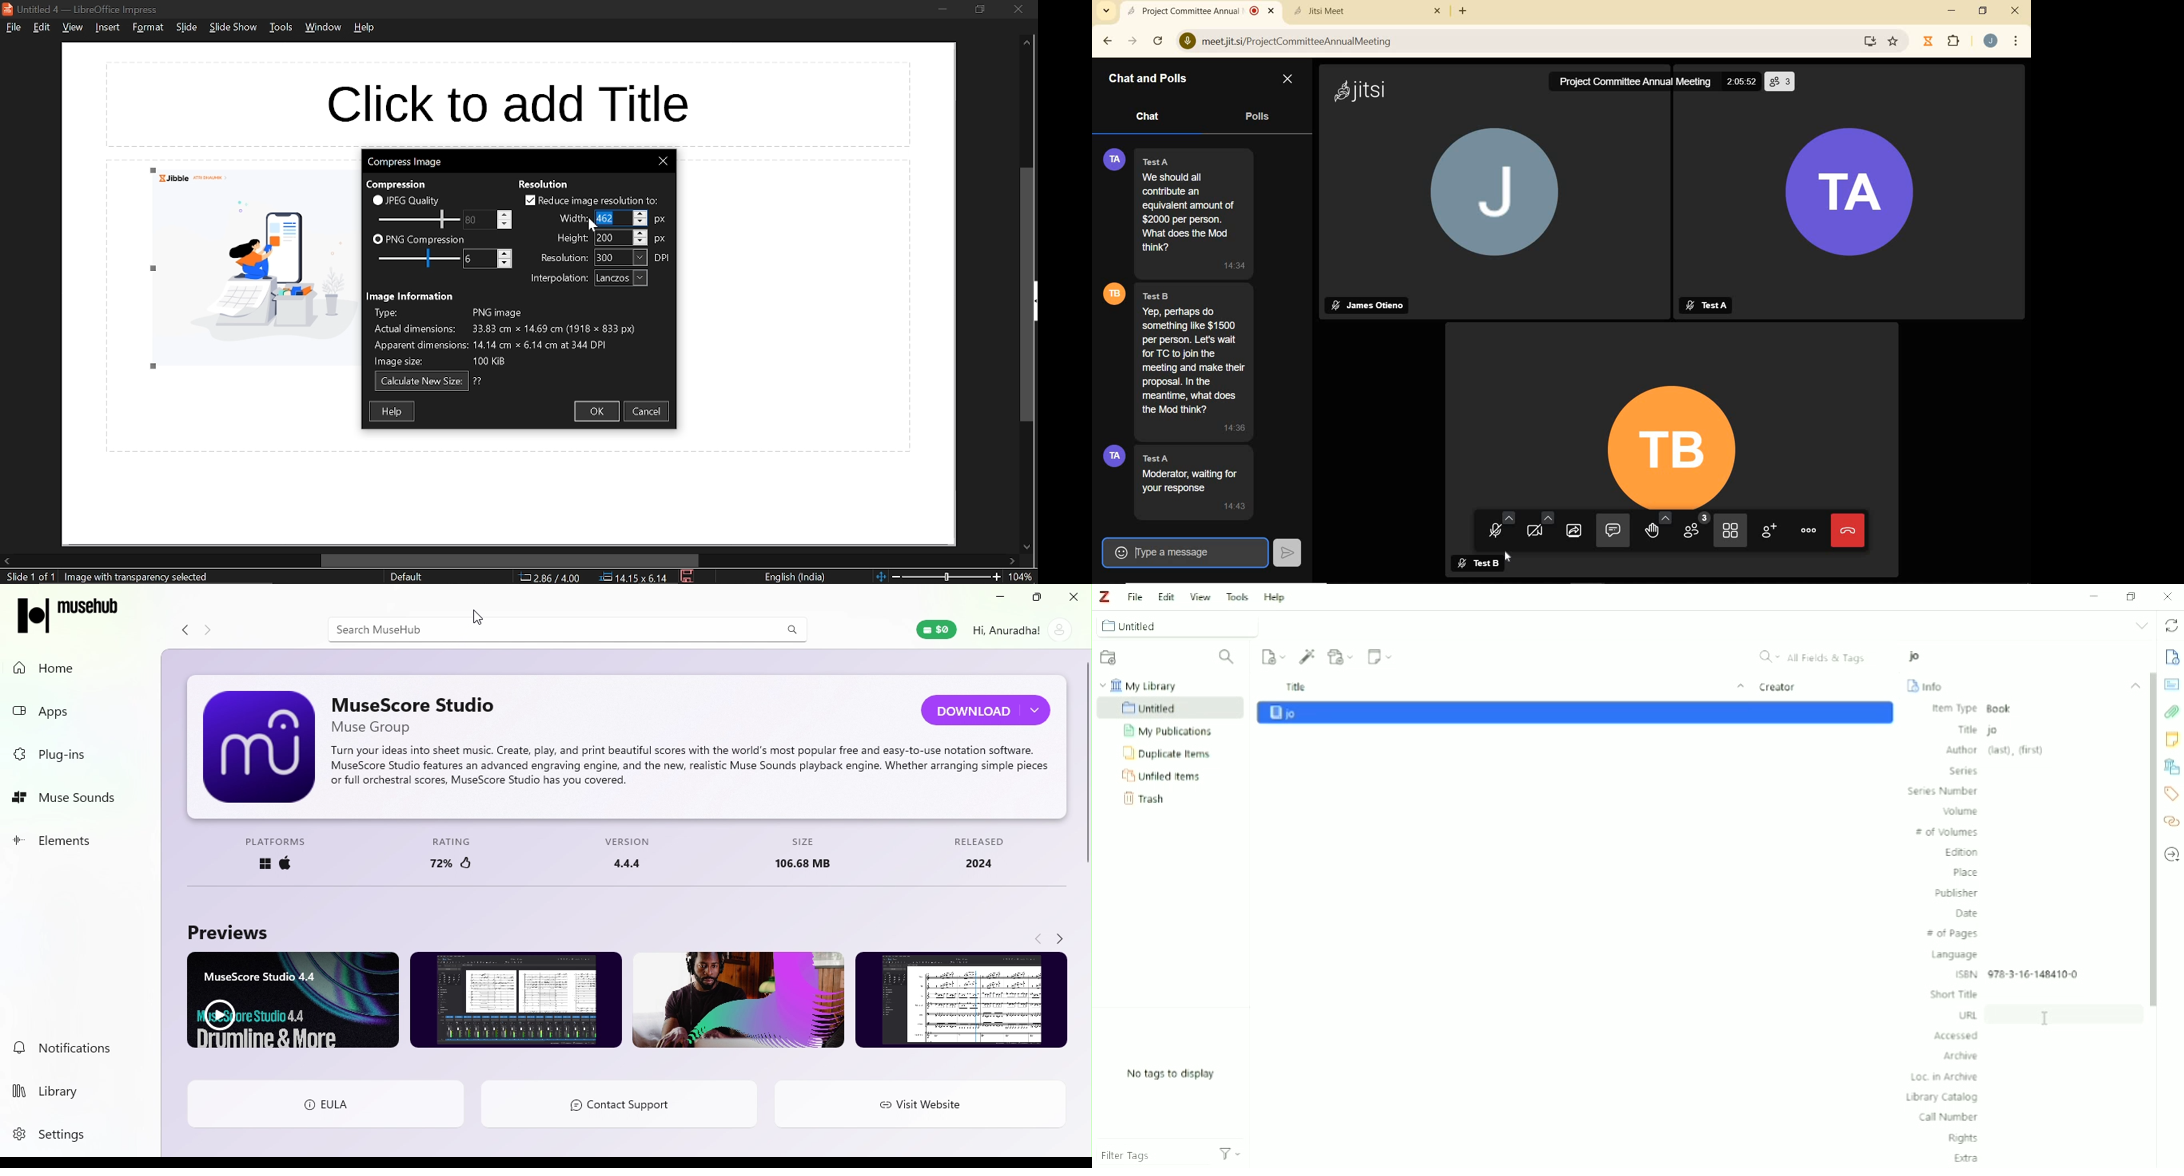 This screenshot has height=1176, width=2184. I want to click on New Note, so click(1381, 655).